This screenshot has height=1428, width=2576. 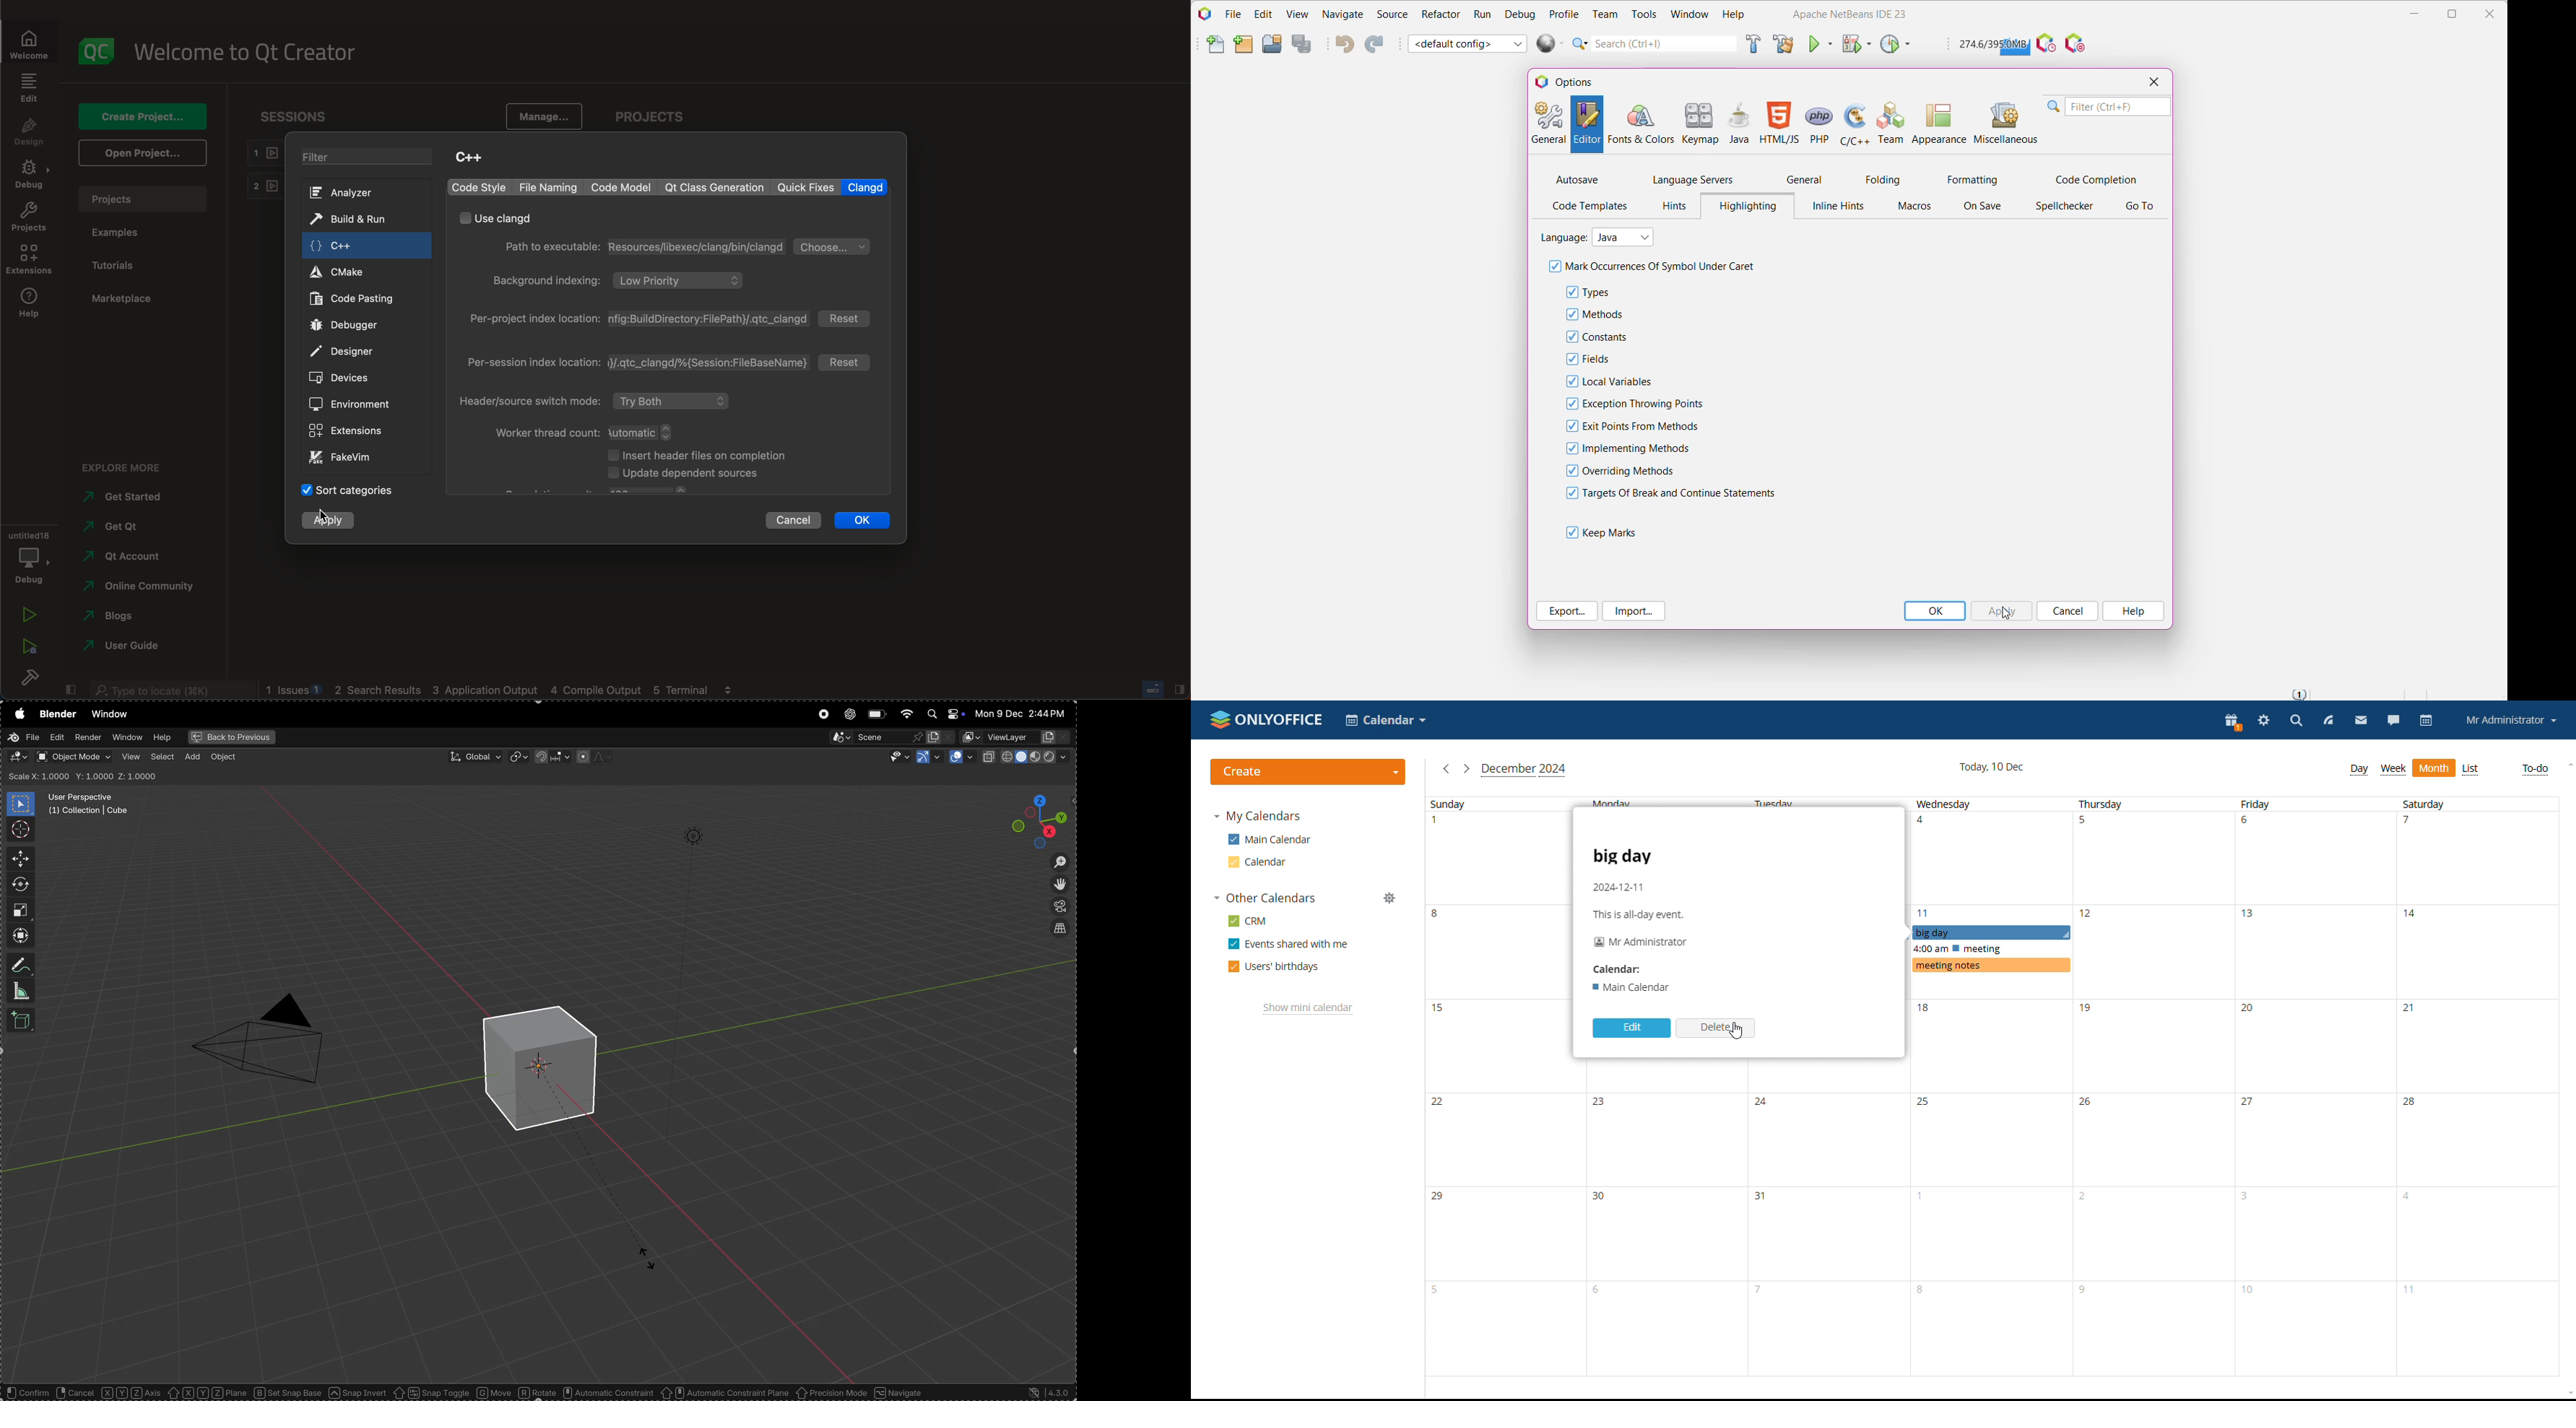 I want to click on project, so click(x=29, y=219).